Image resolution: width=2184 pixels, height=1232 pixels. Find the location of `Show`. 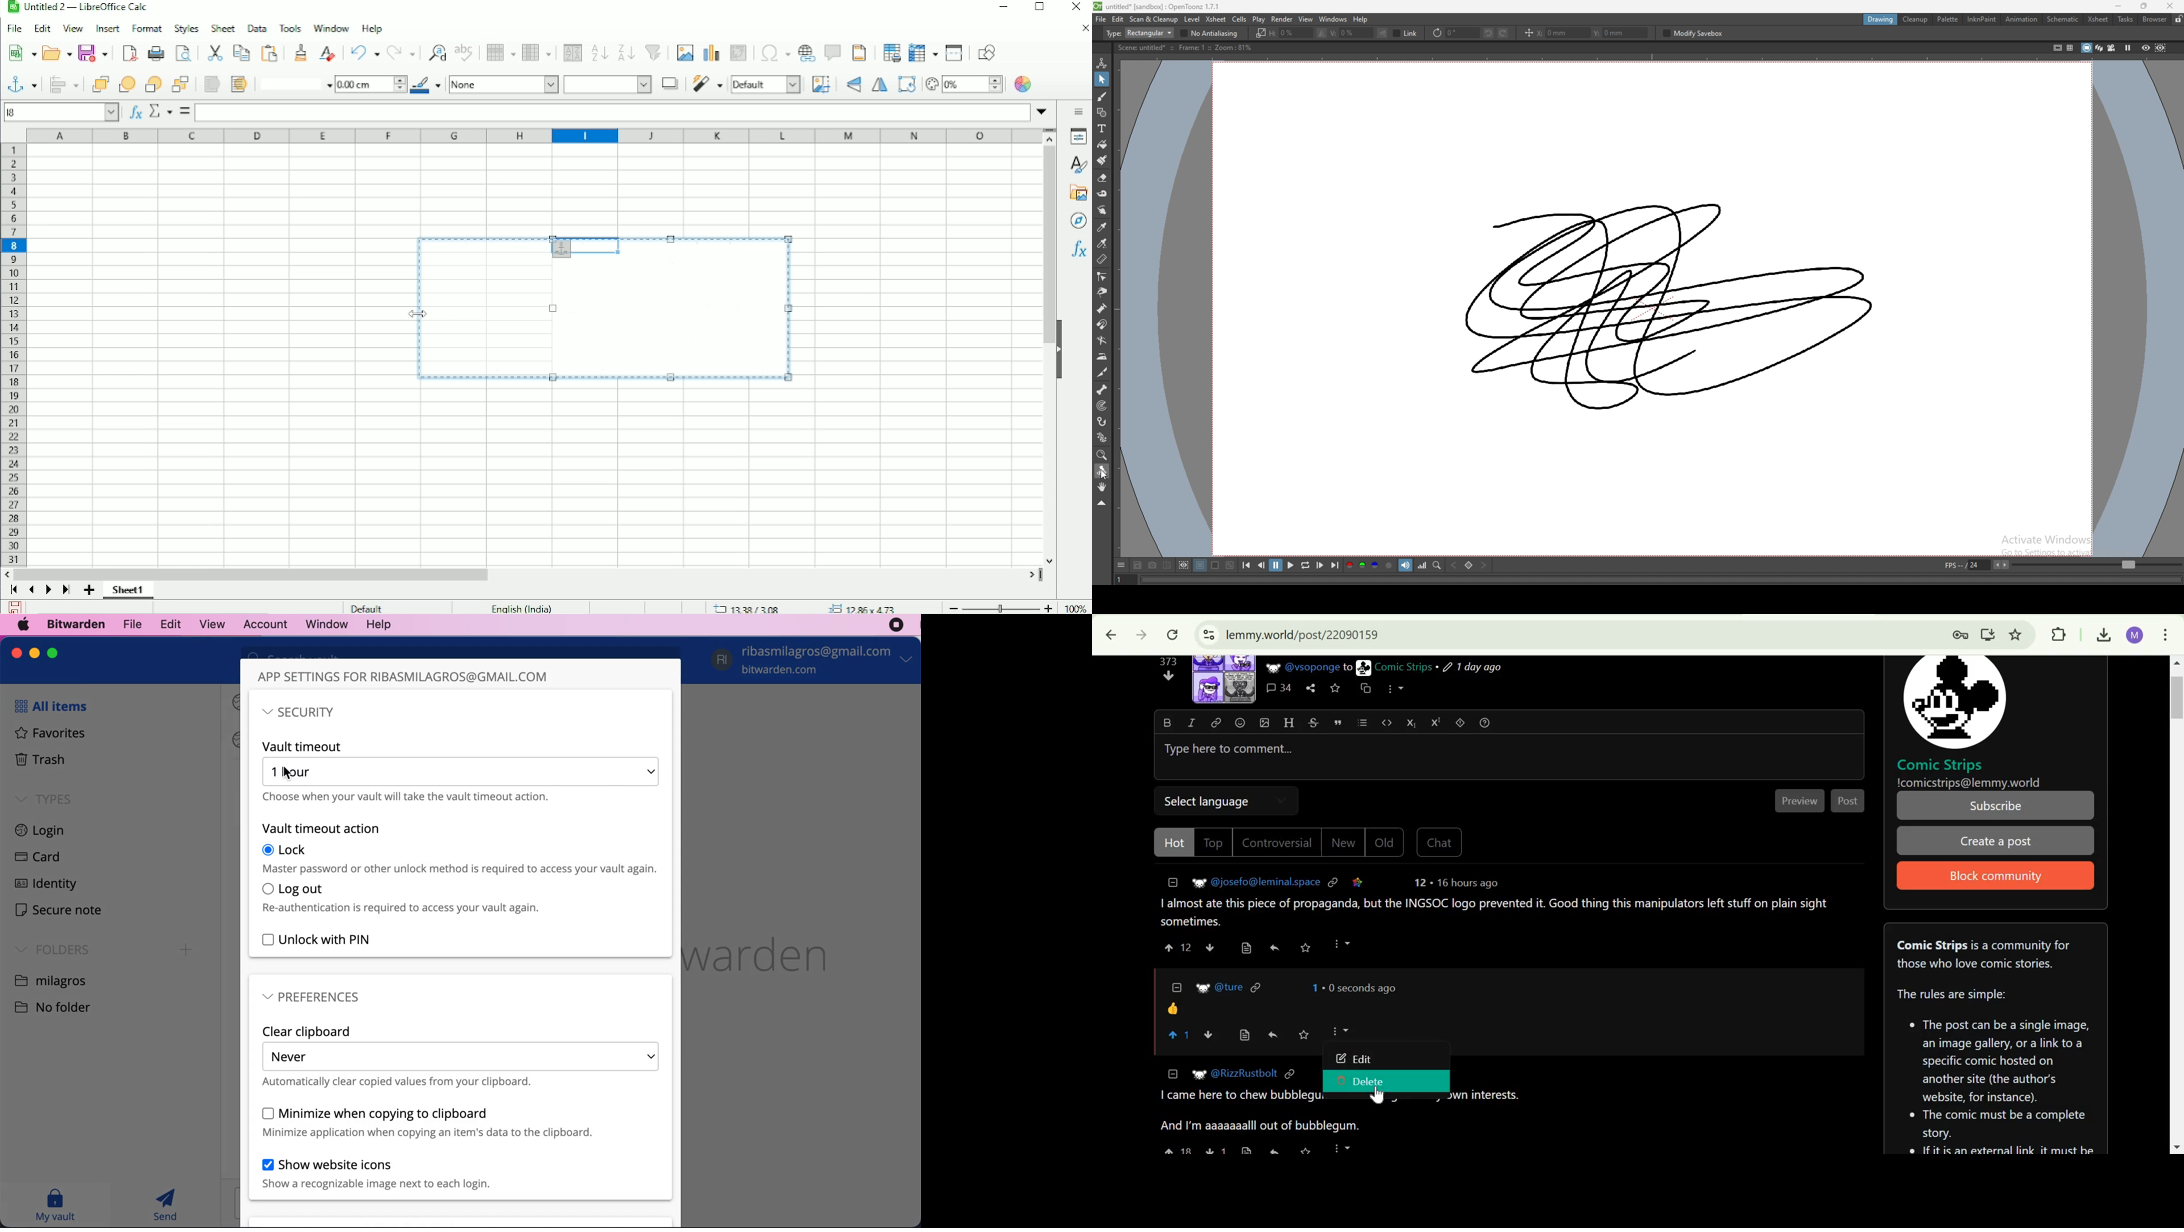

Show is located at coordinates (1059, 348).